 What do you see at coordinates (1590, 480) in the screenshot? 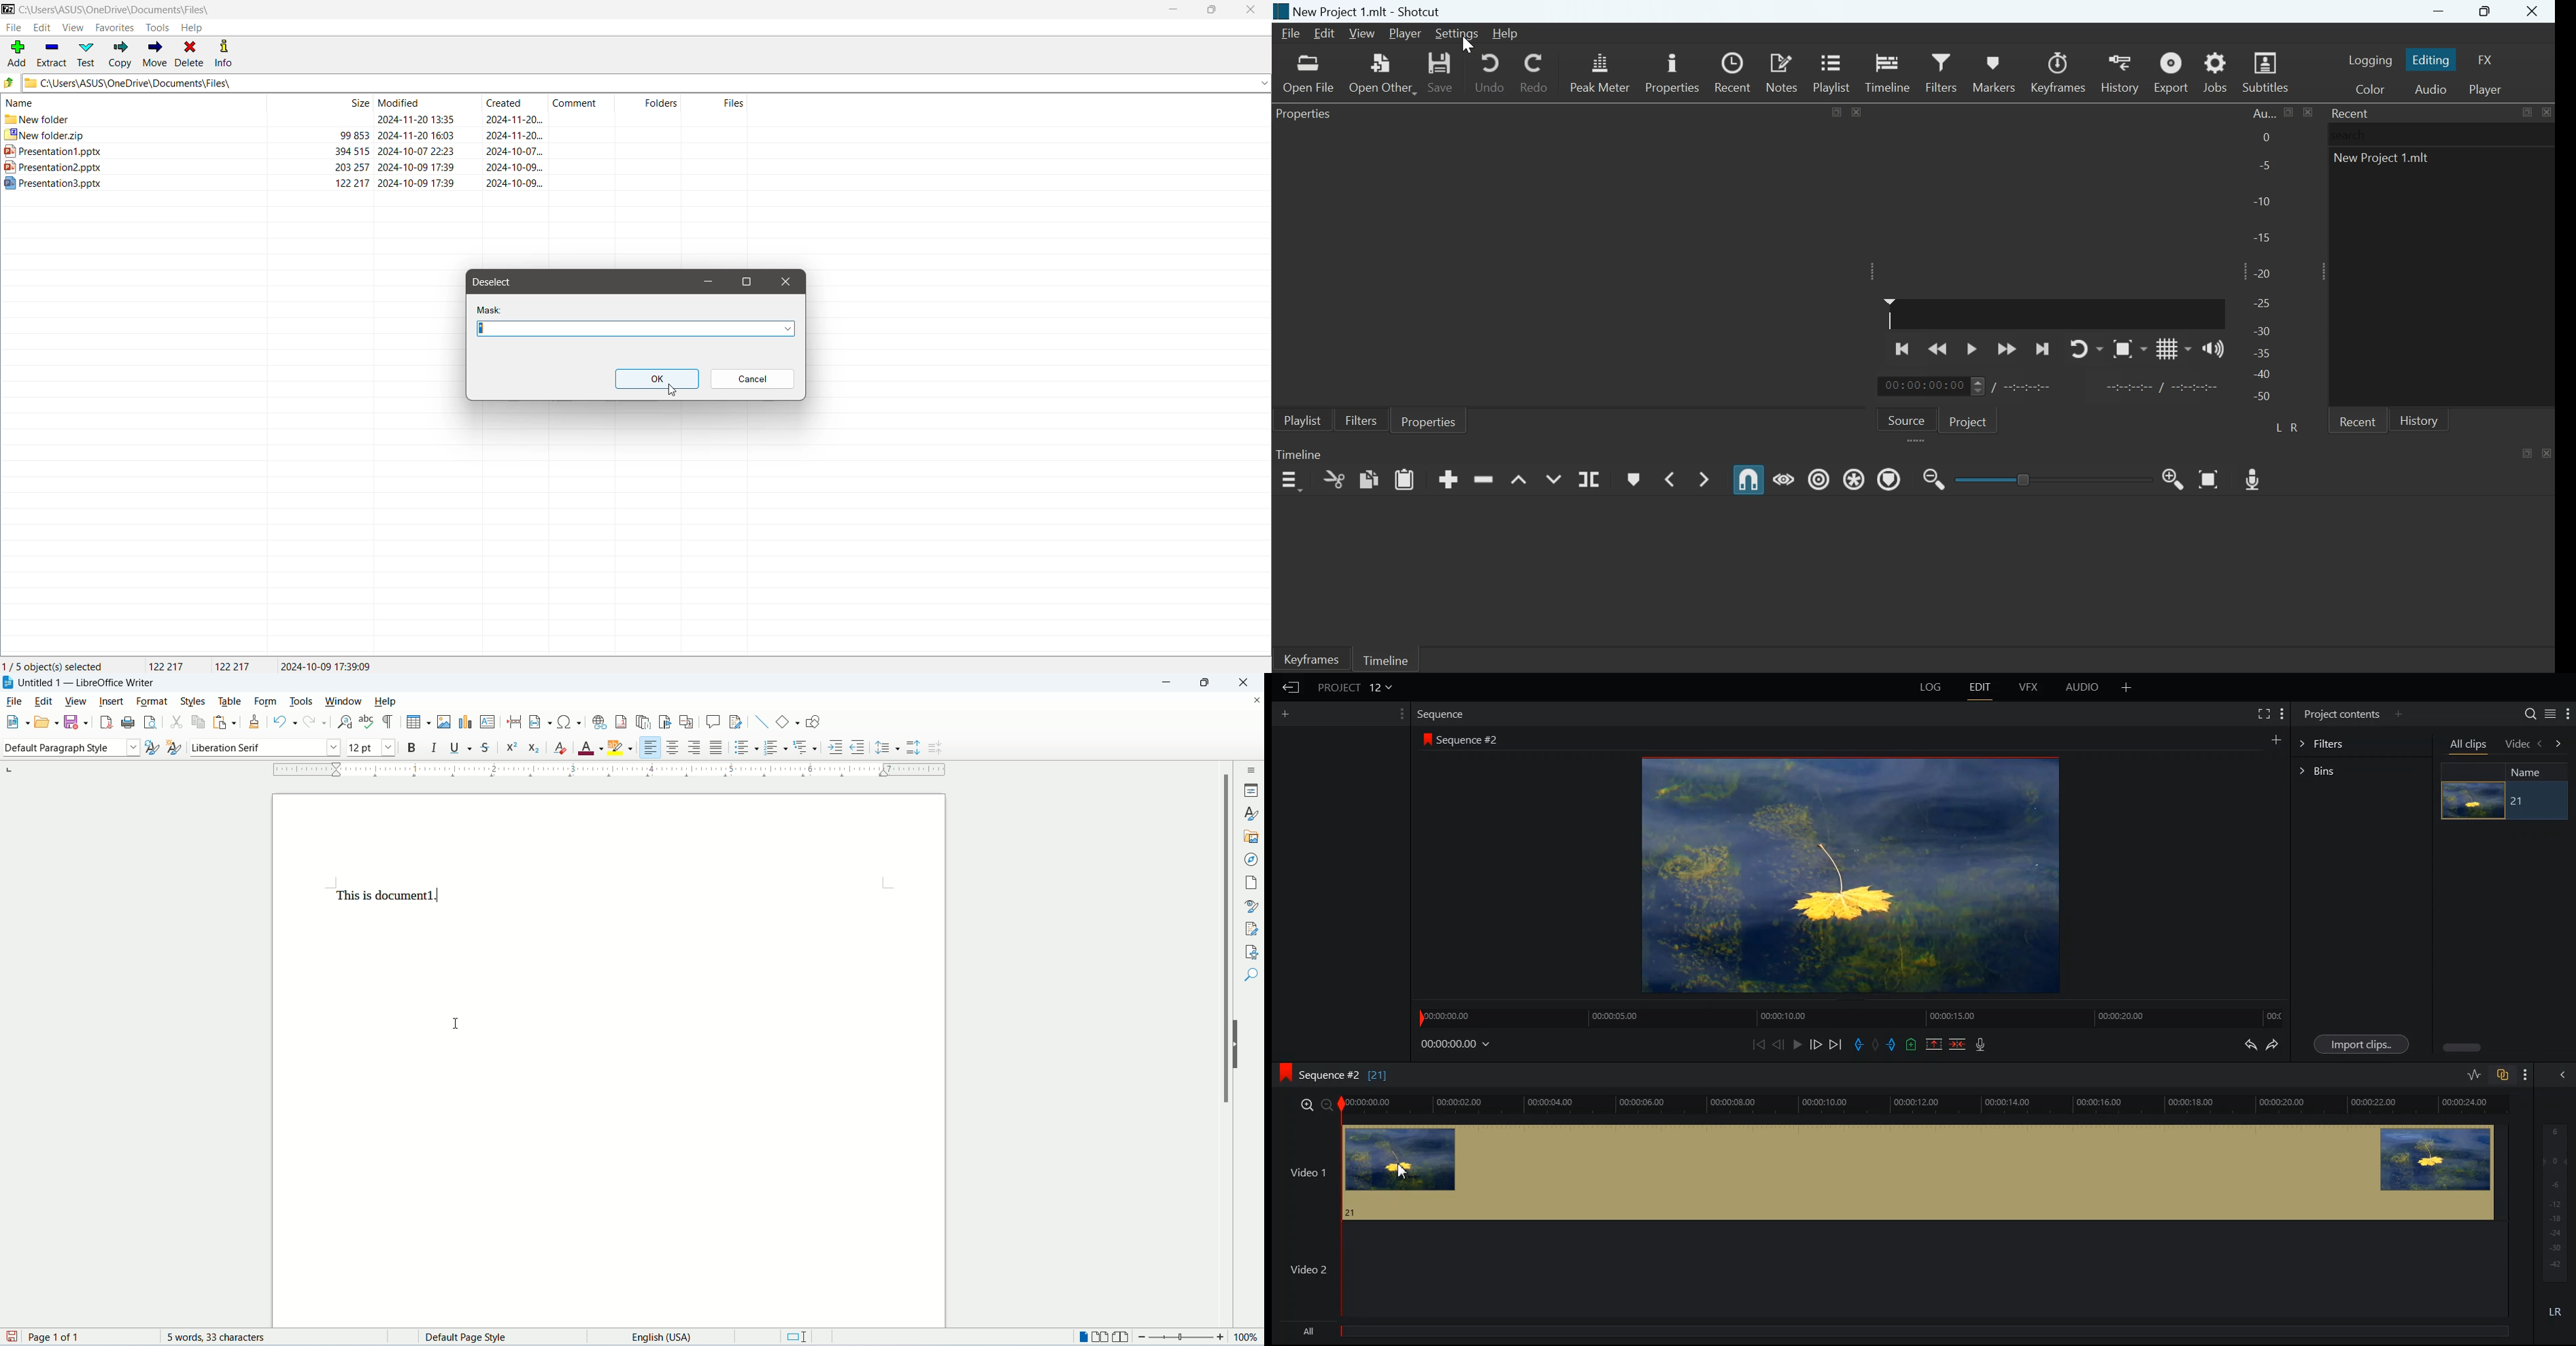
I see `Split at payhead` at bounding box center [1590, 480].